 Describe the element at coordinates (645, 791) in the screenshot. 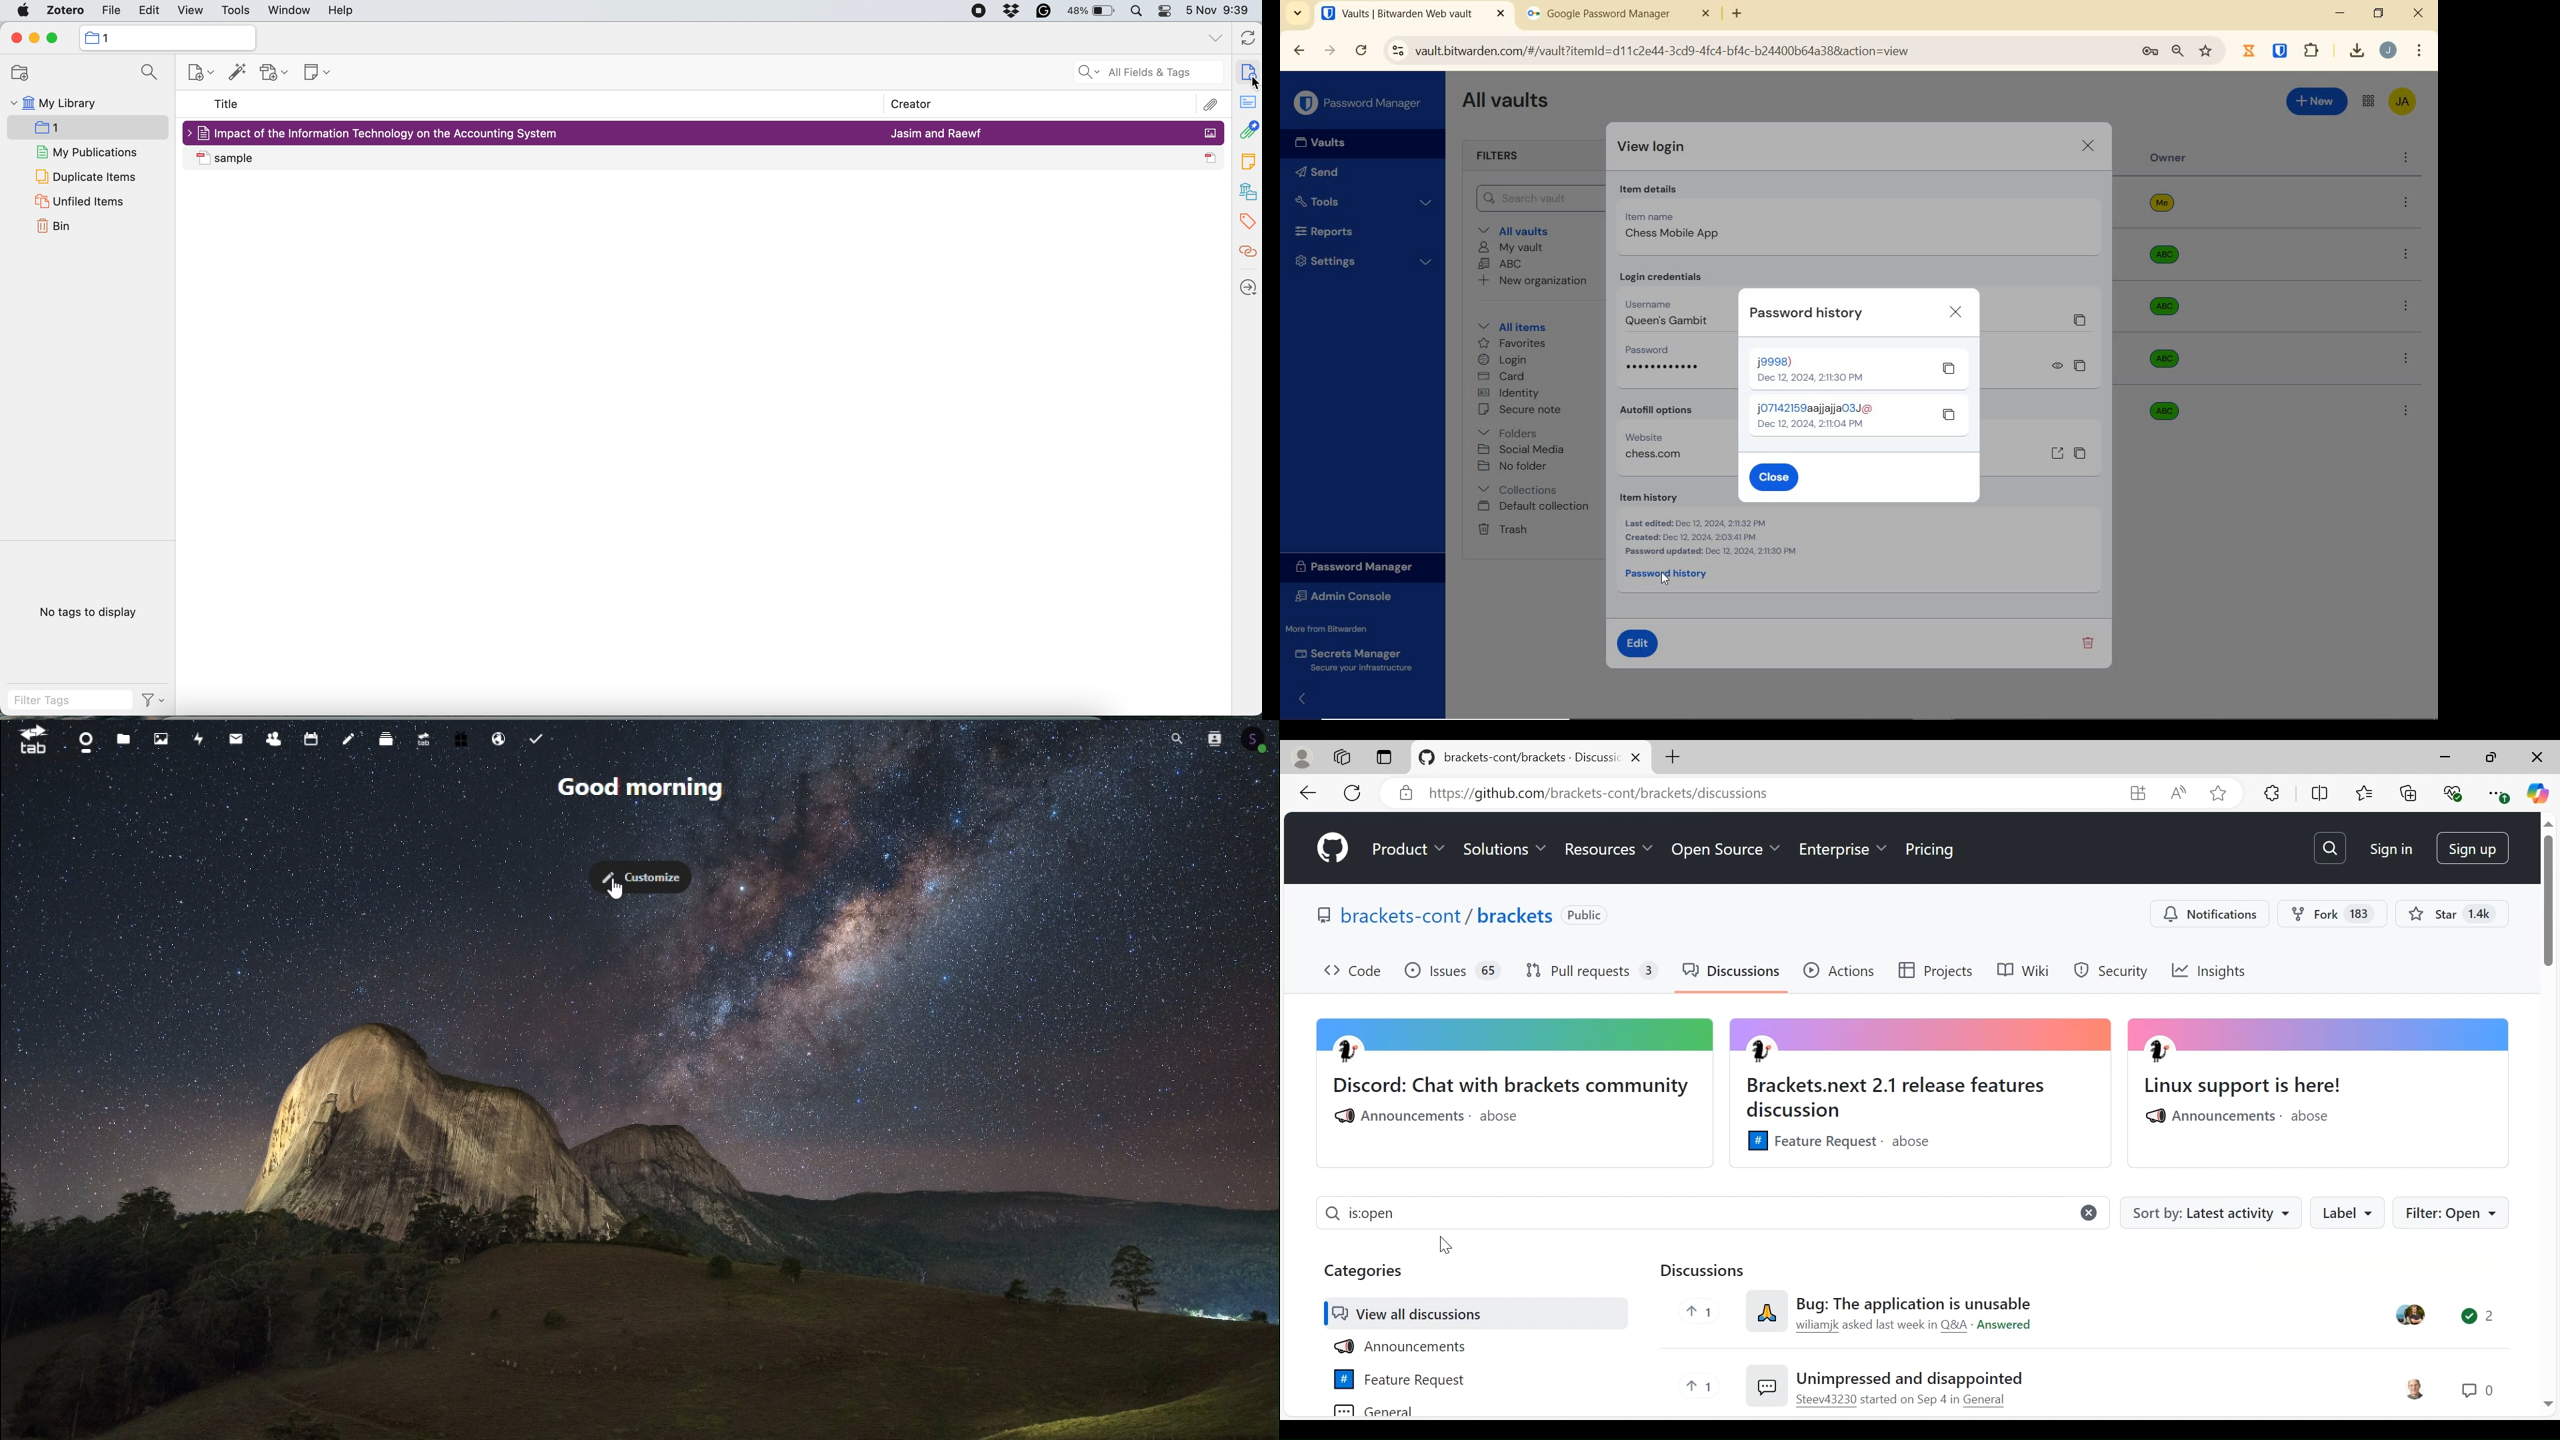

I see `Good morning` at that location.